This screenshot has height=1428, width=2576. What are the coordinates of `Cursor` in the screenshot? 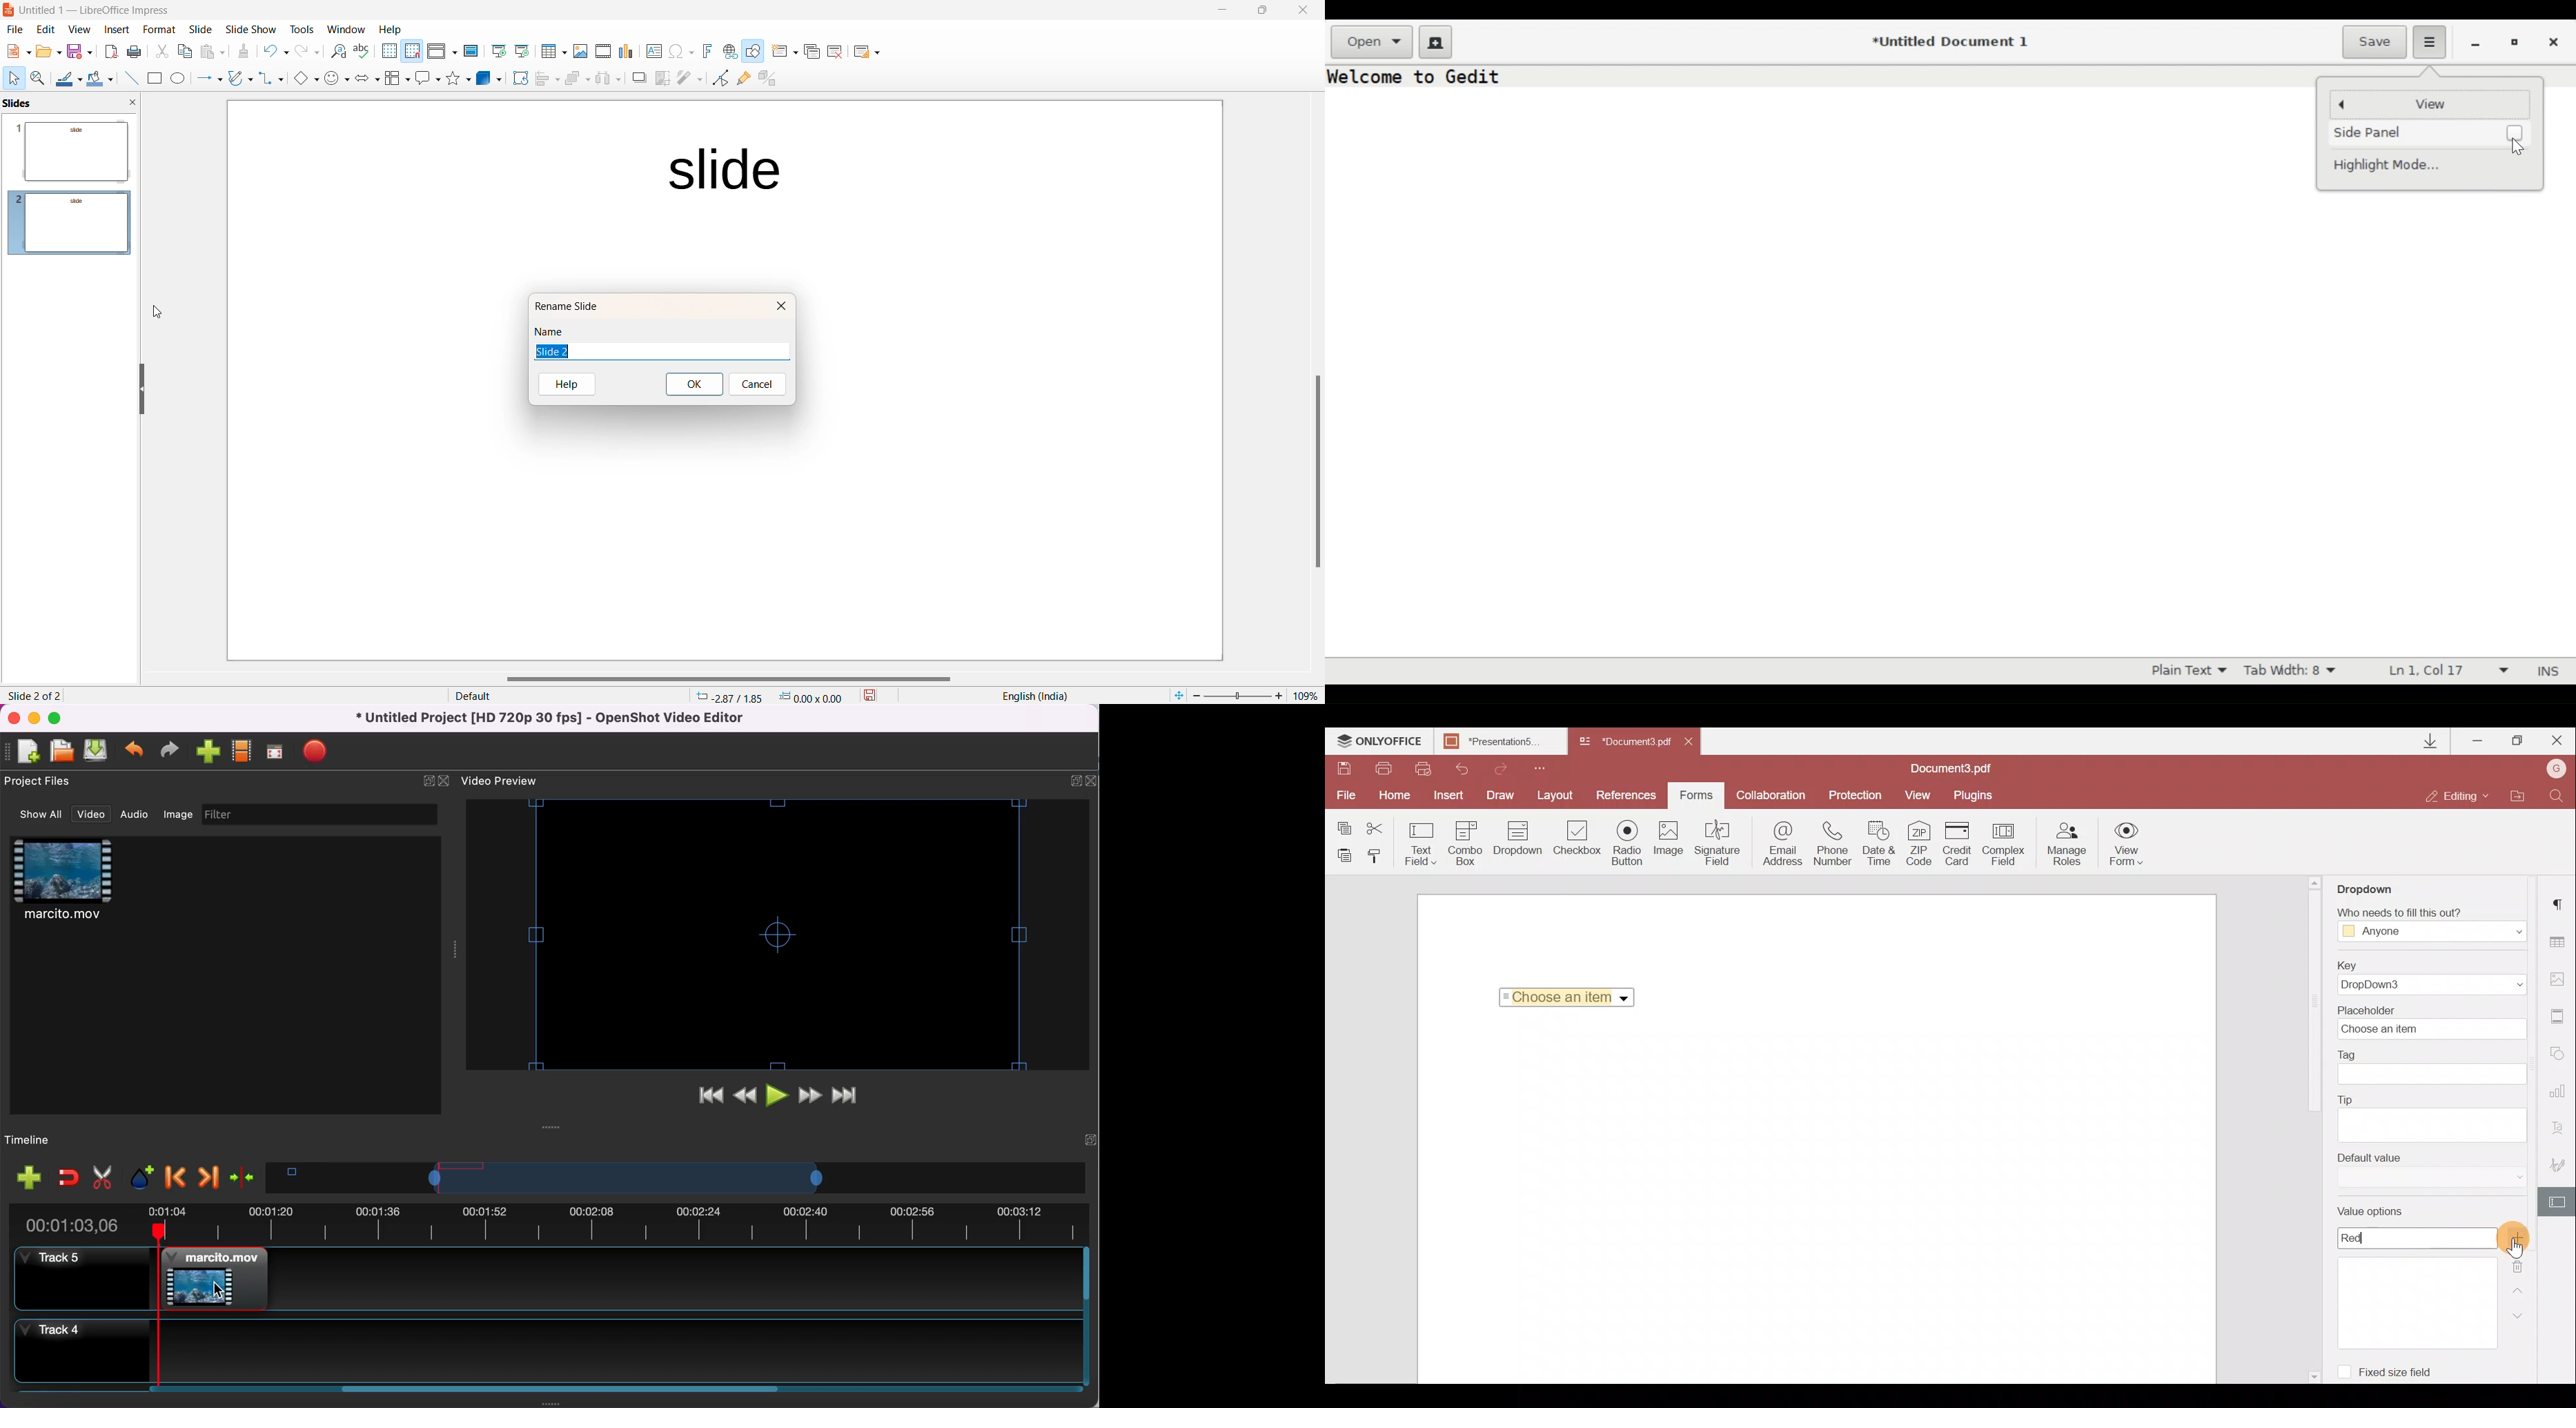 It's located at (2514, 1249).